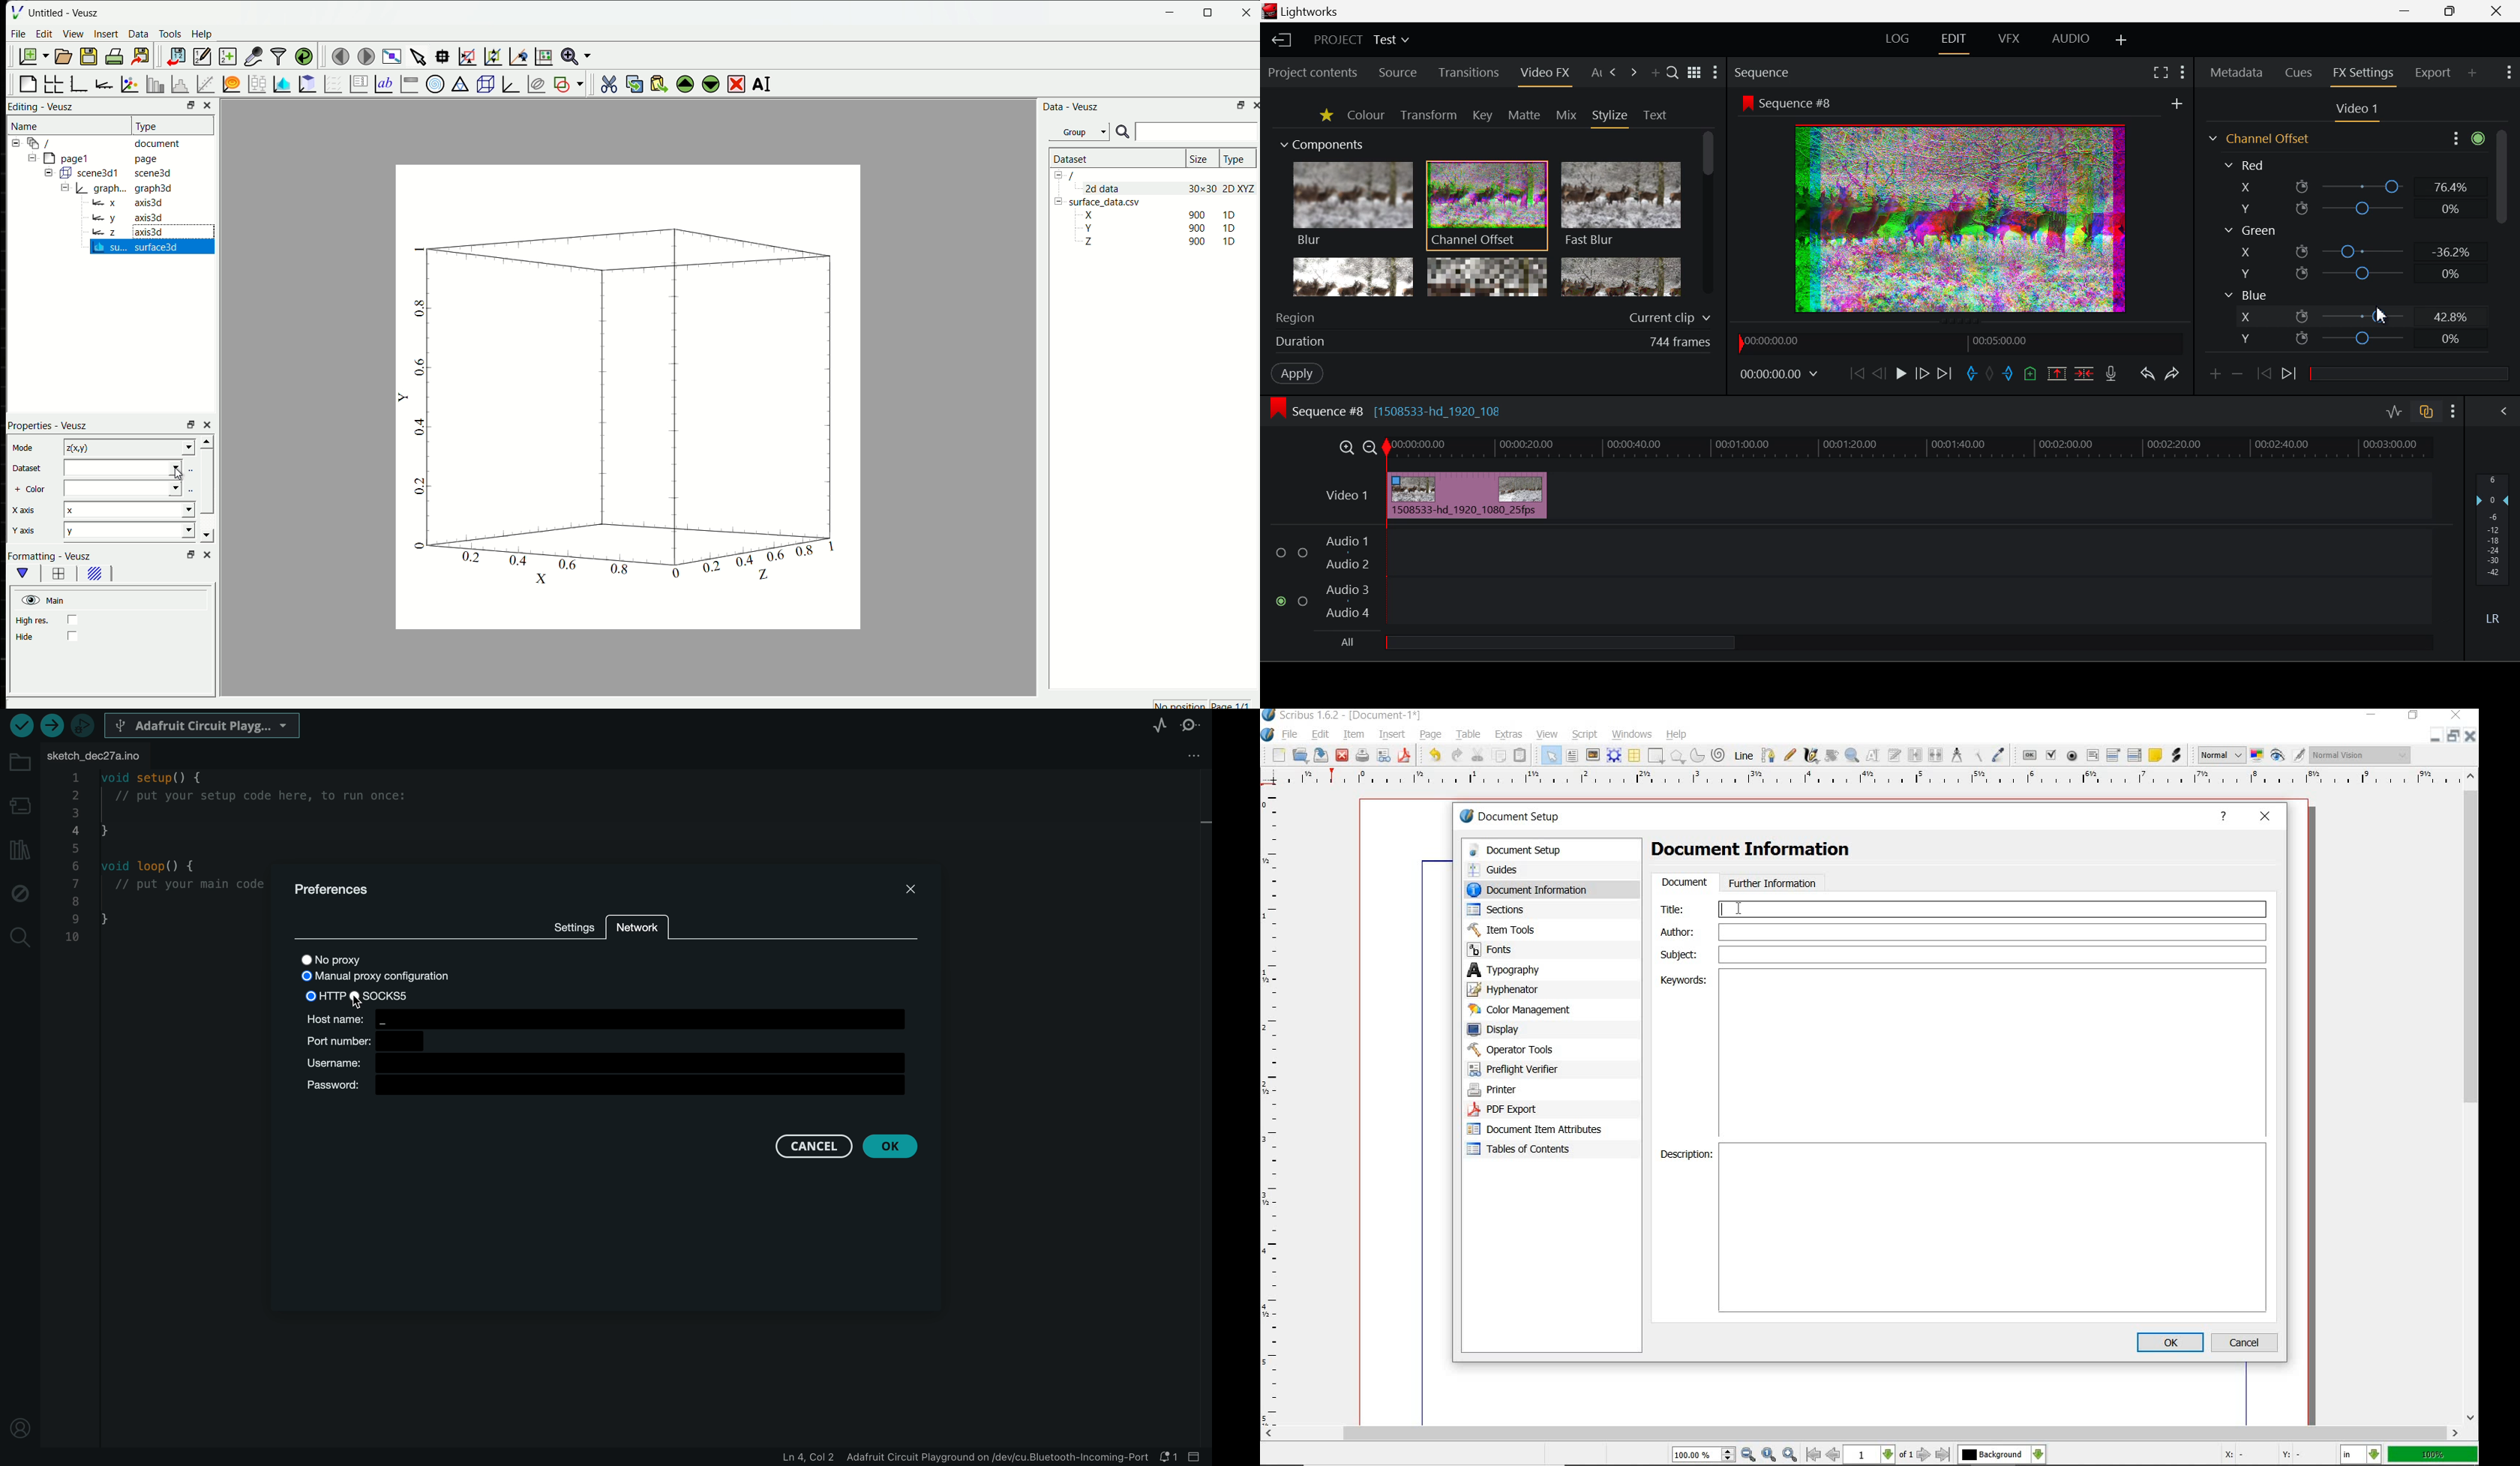  Describe the element at coordinates (2471, 73) in the screenshot. I see `Add Panel` at that location.